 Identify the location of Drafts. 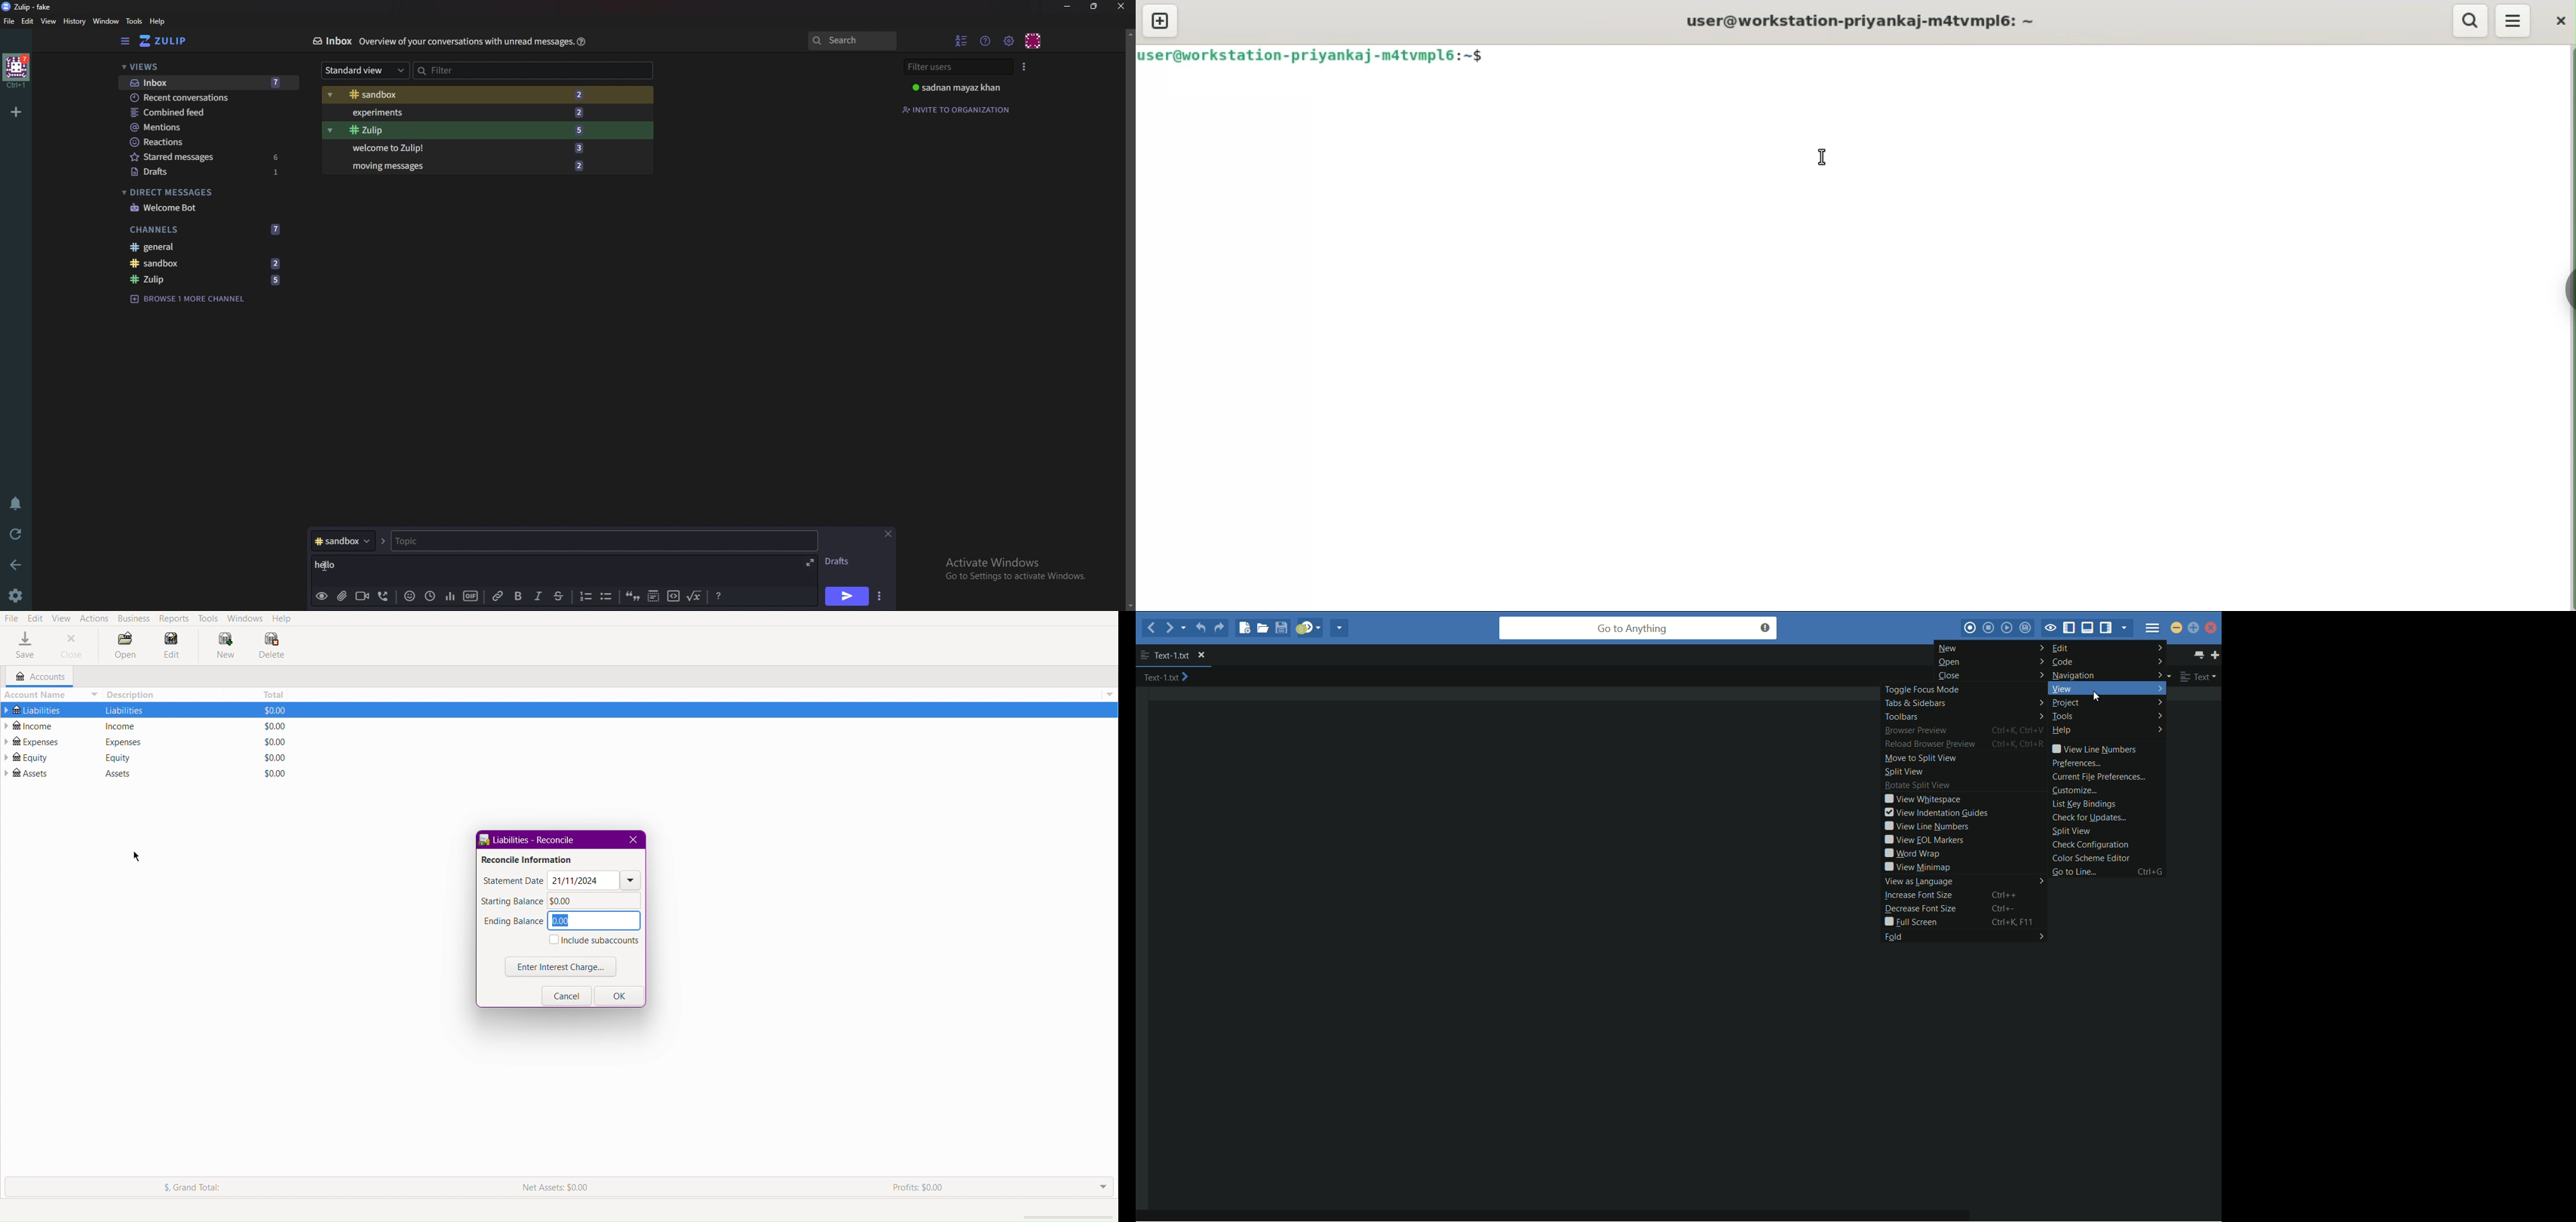
(839, 563).